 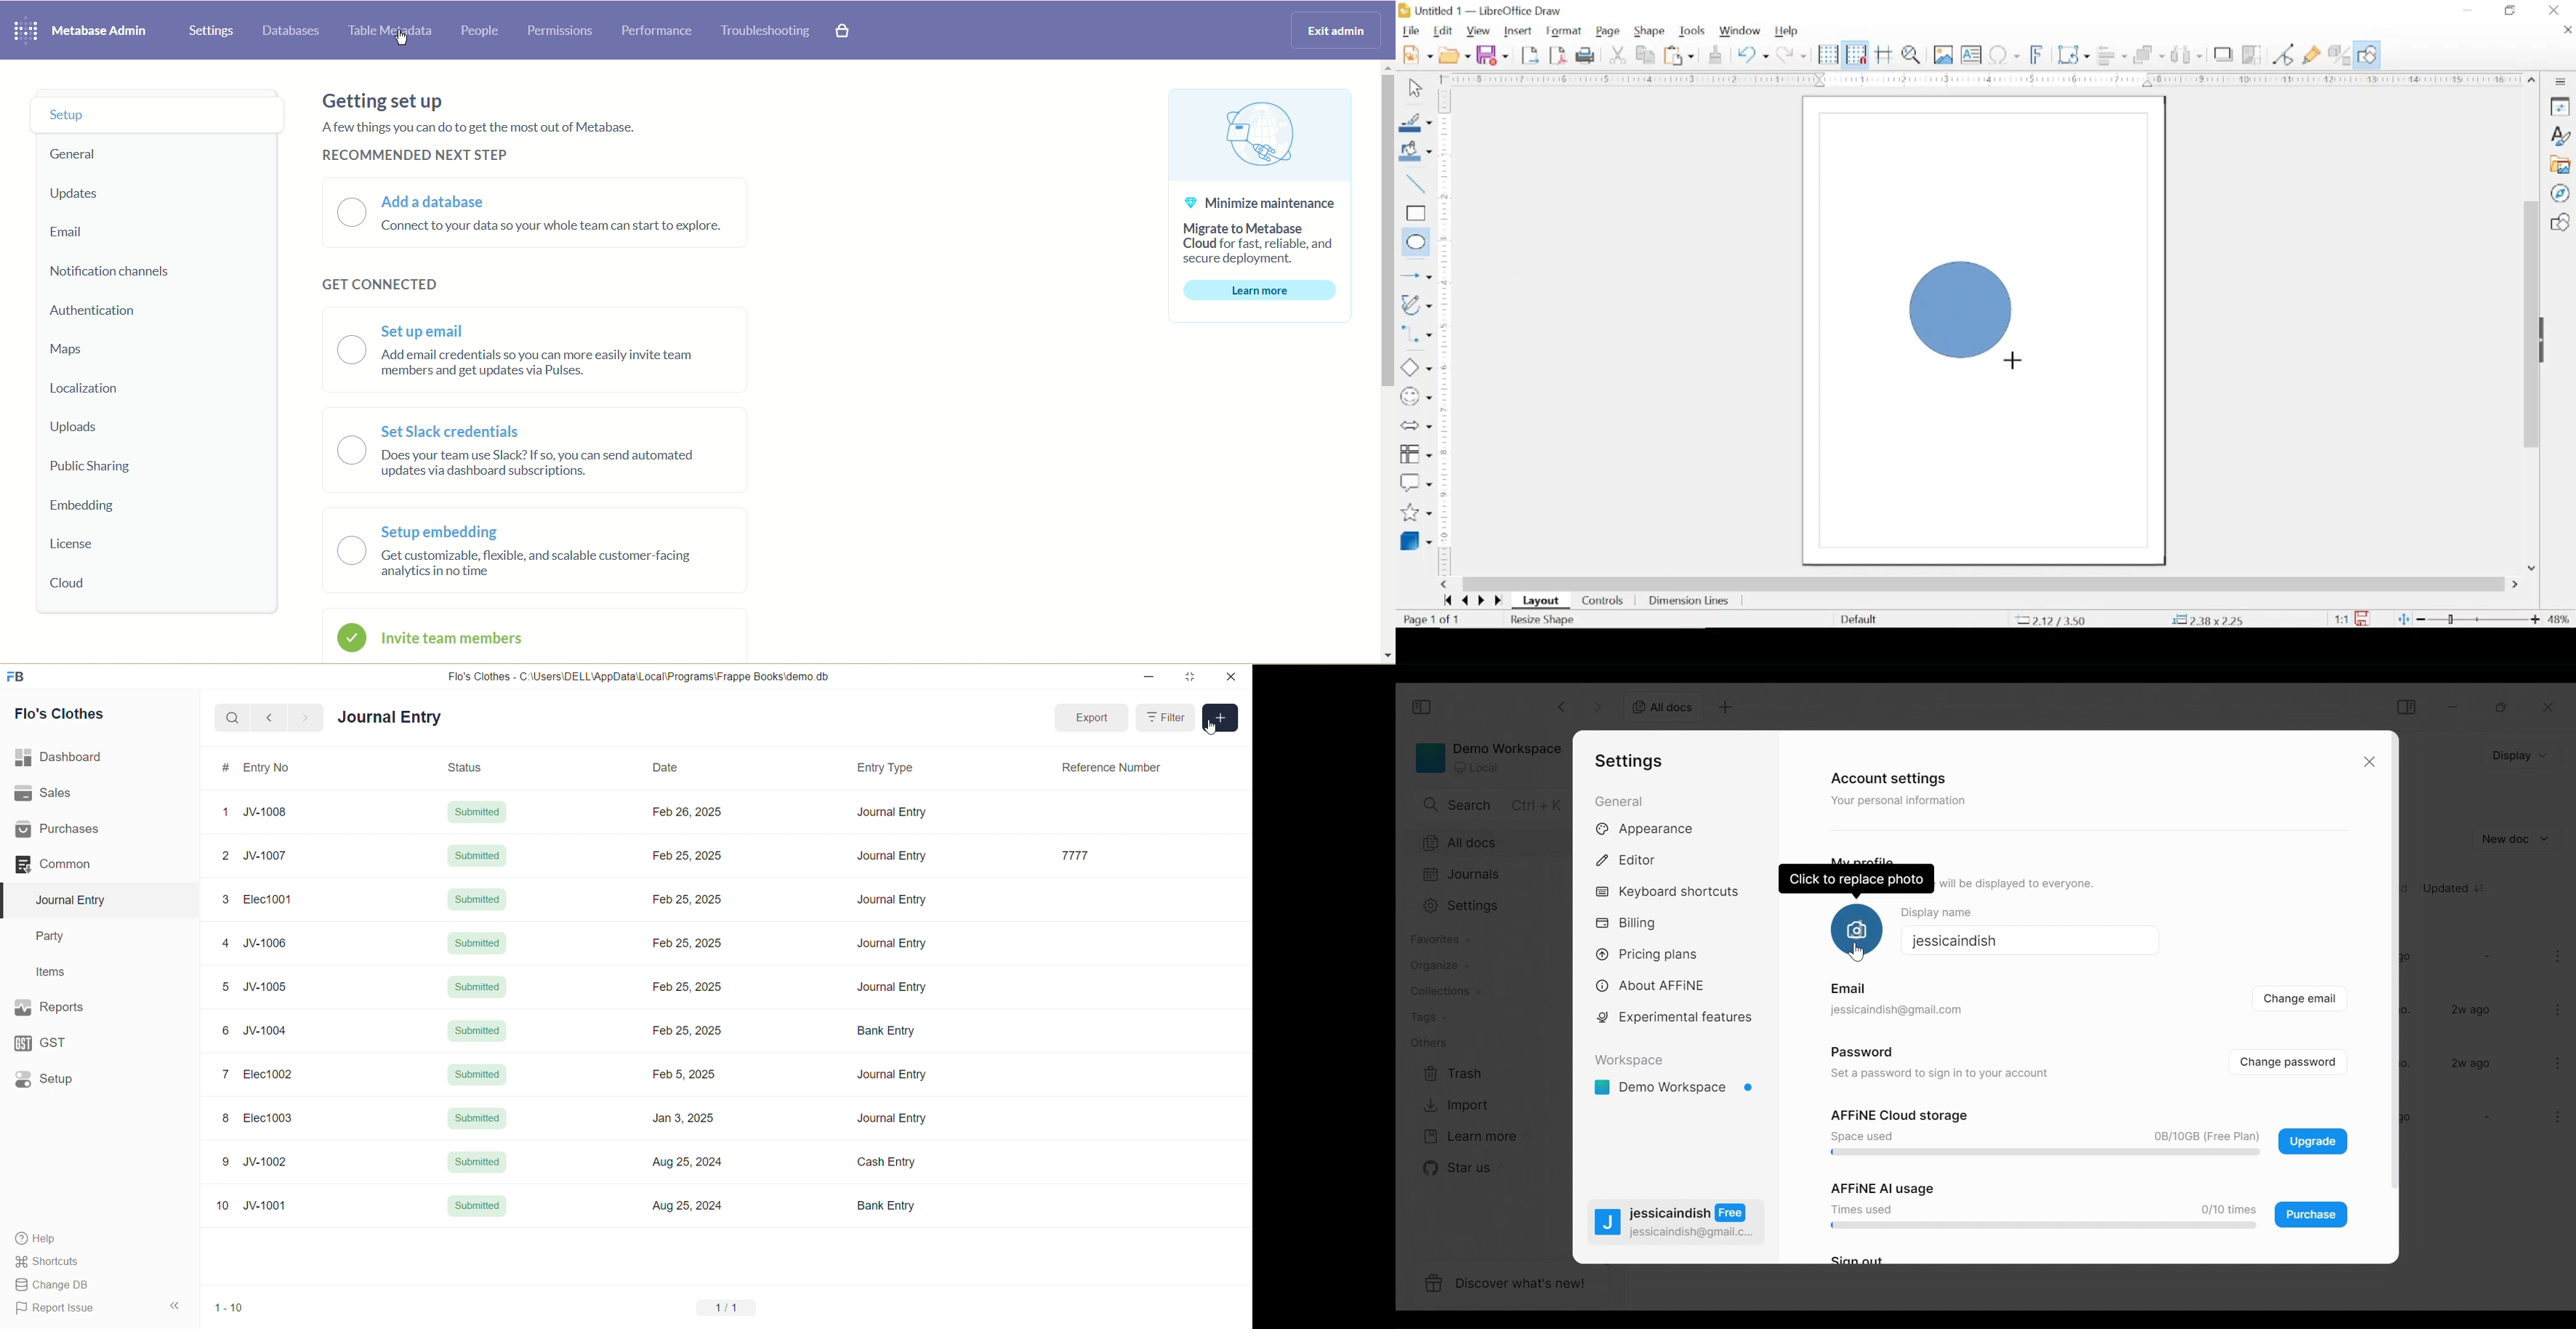 I want to click on , so click(x=1845, y=989).